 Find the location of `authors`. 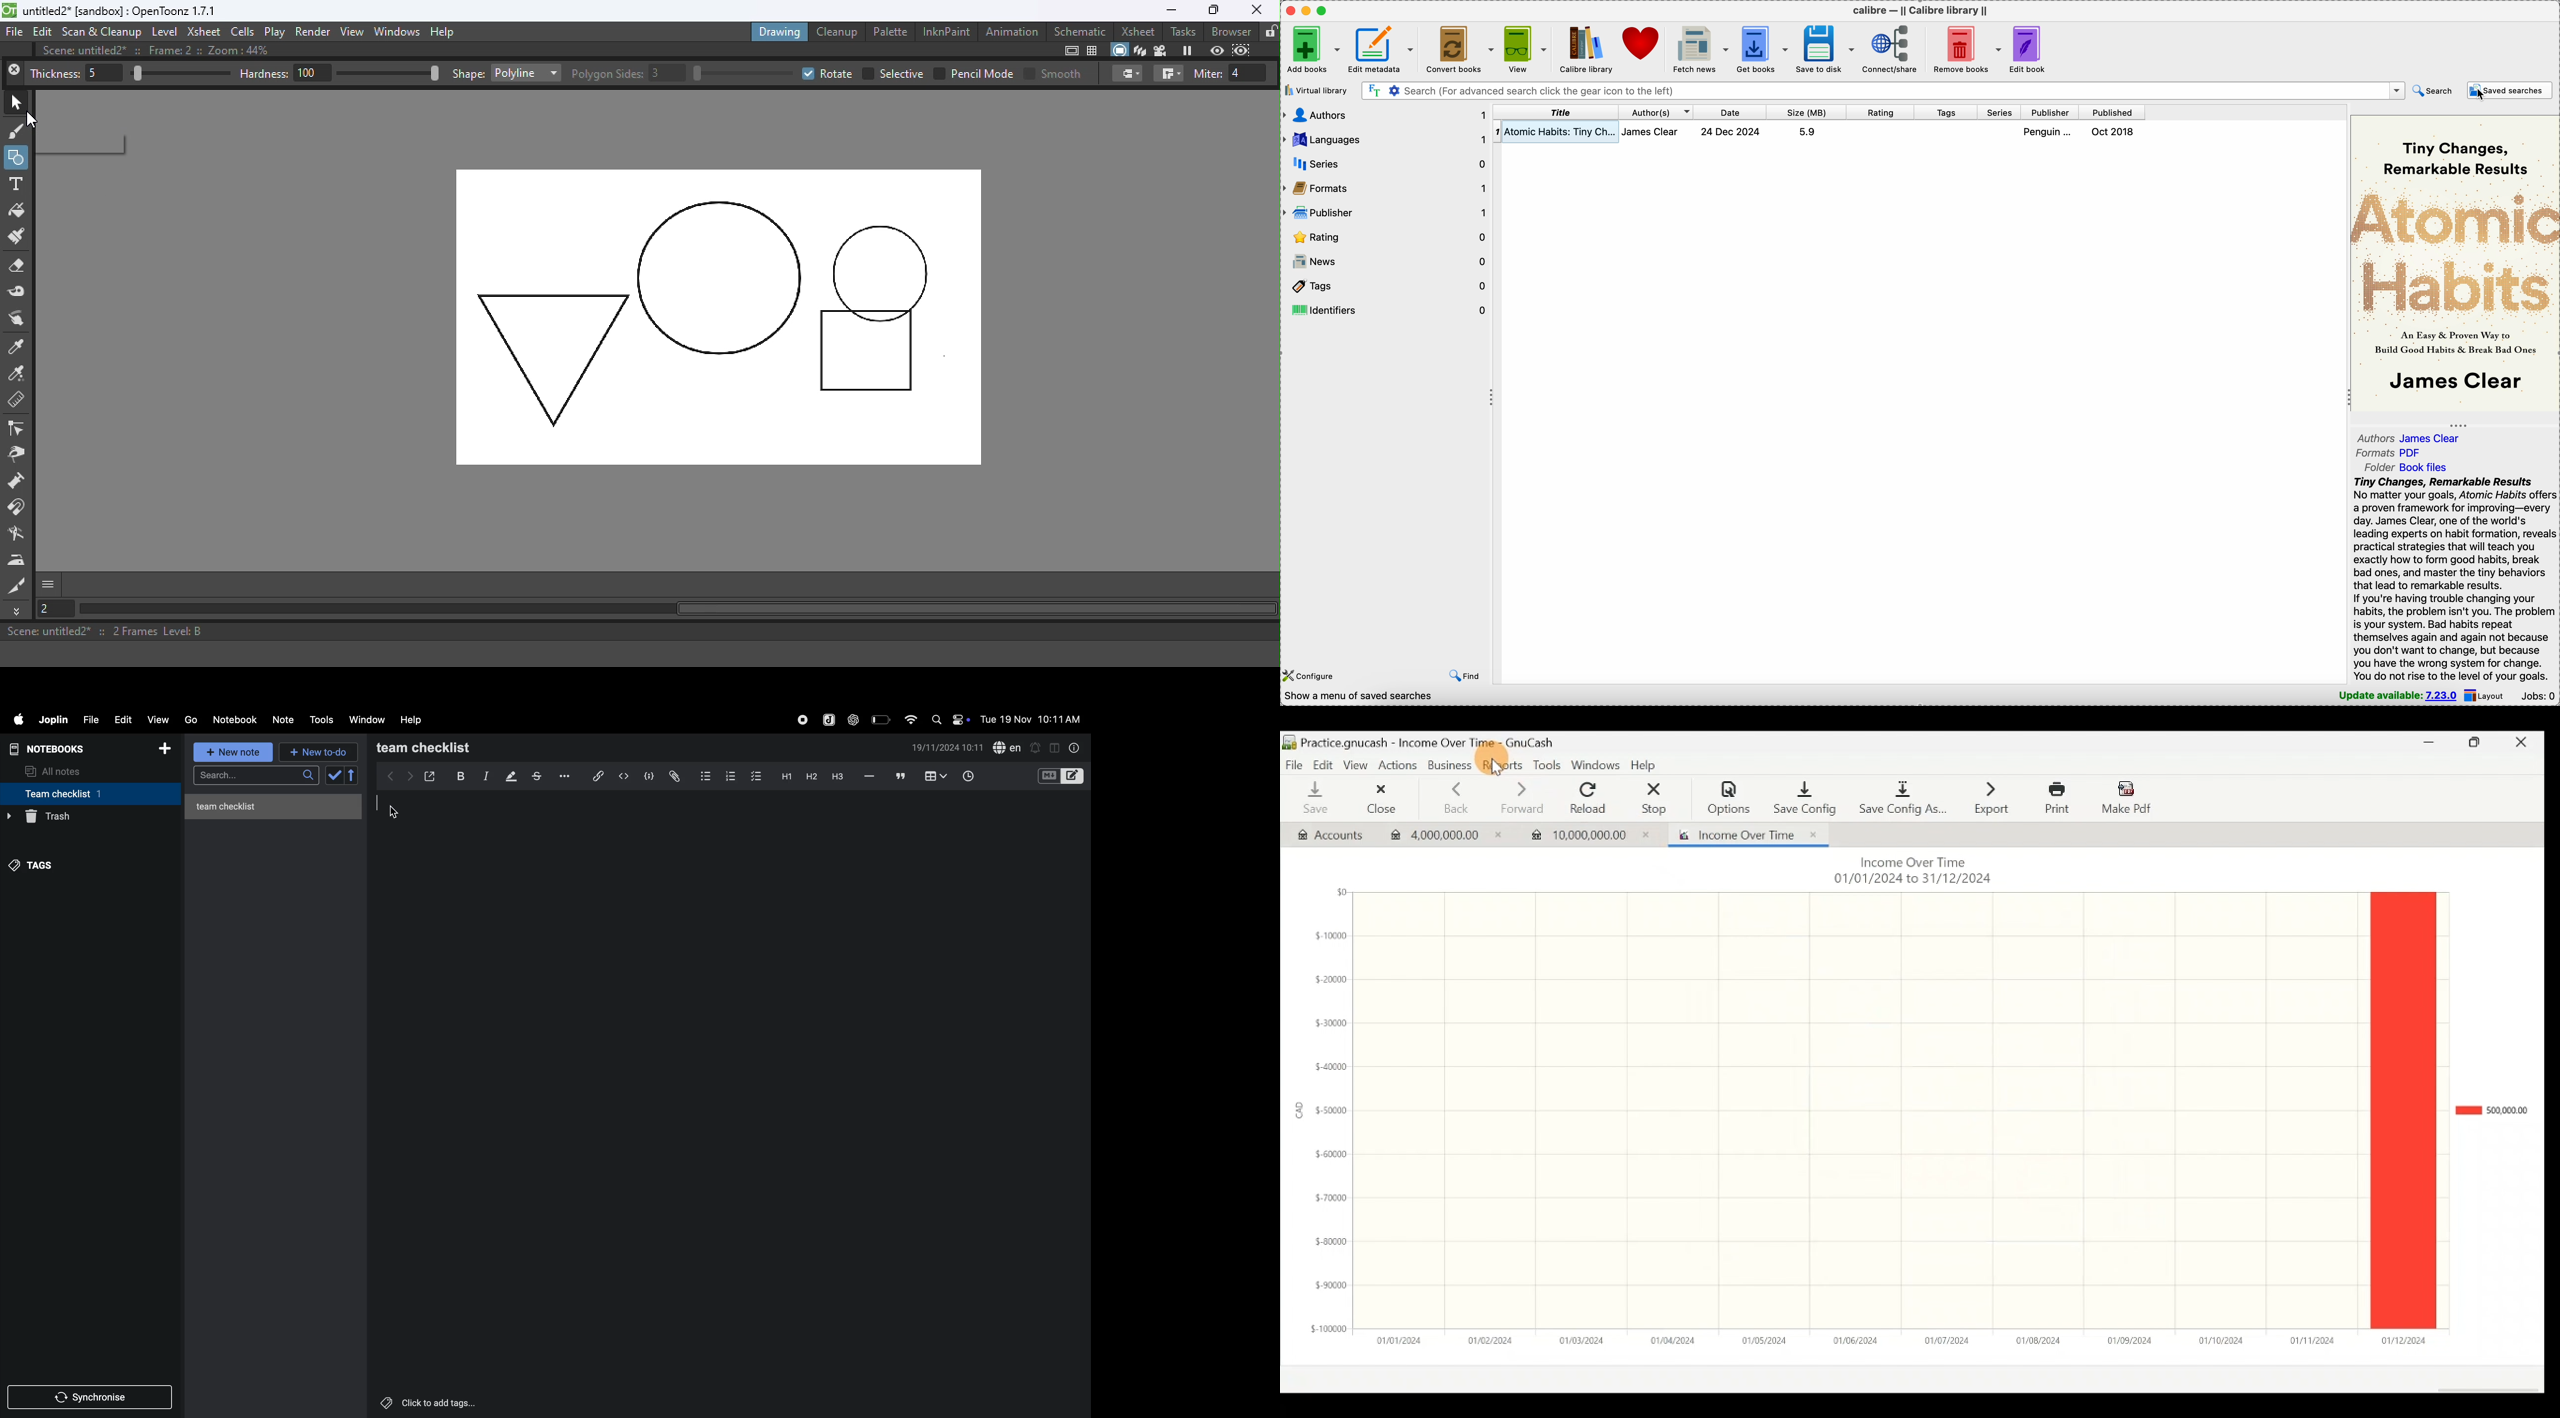

authors is located at coordinates (1384, 115).